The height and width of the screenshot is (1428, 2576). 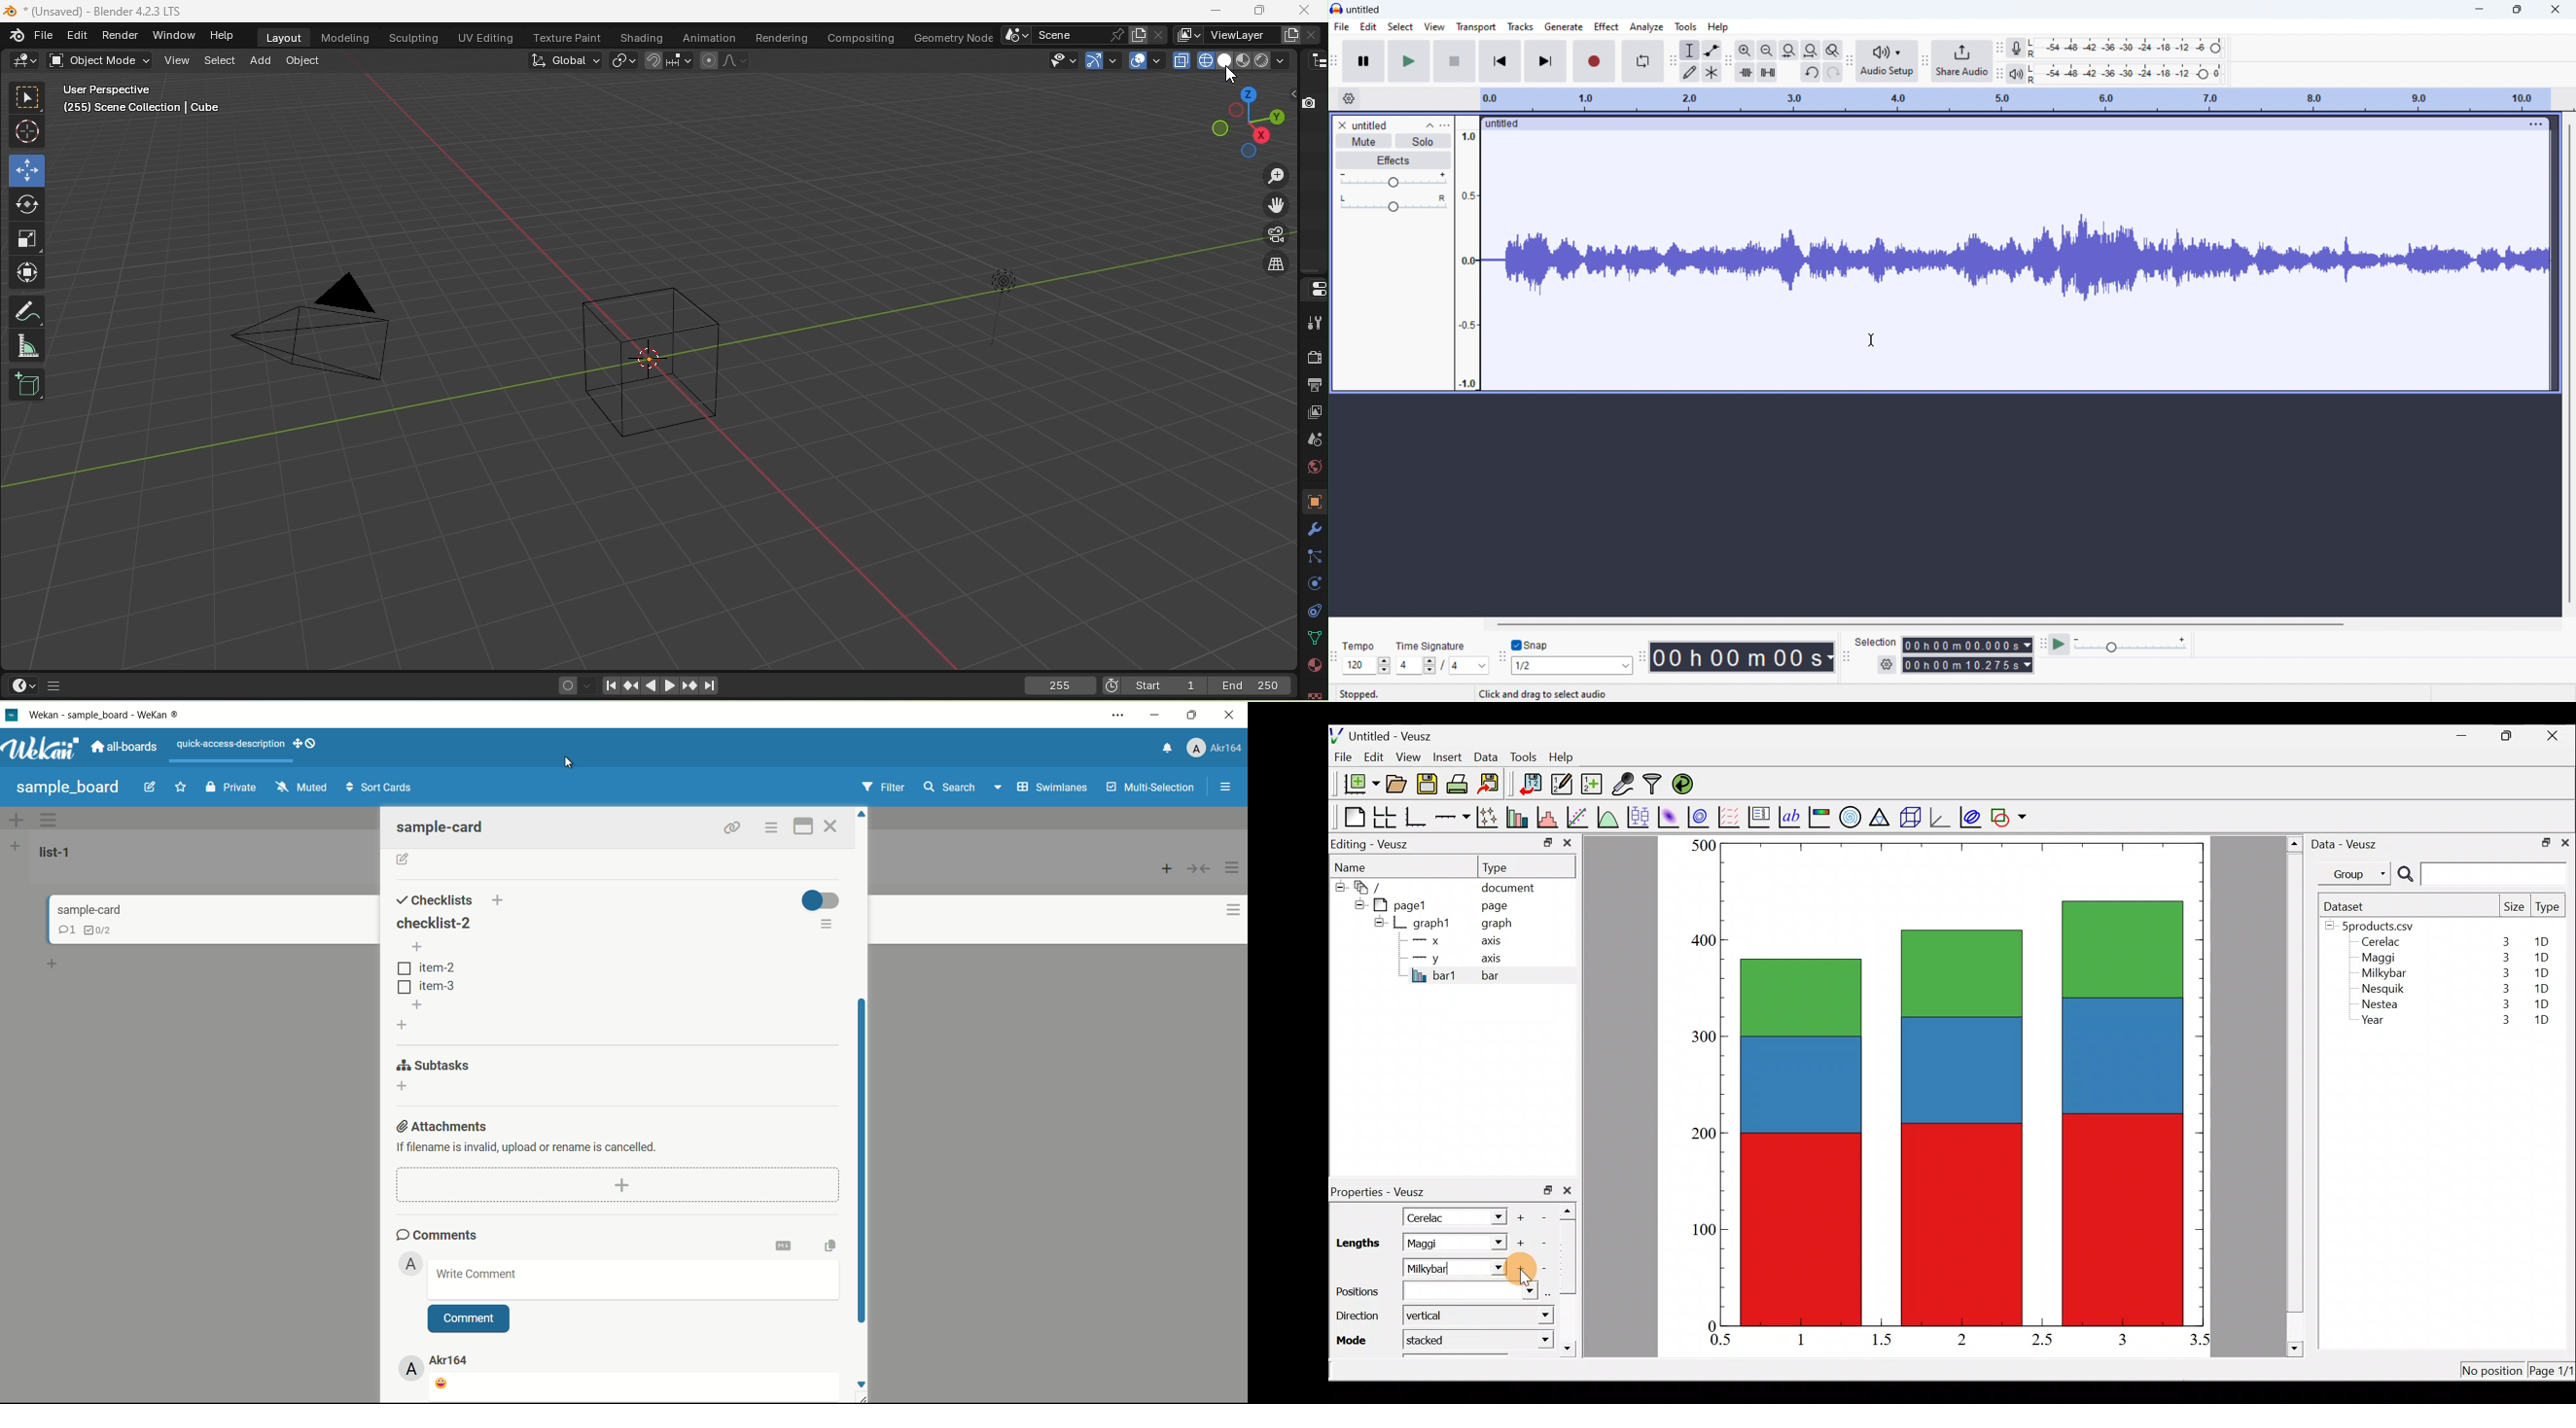 What do you see at coordinates (569, 766) in the screenshot?
I see `cursor` at bounding box center [569, 766].